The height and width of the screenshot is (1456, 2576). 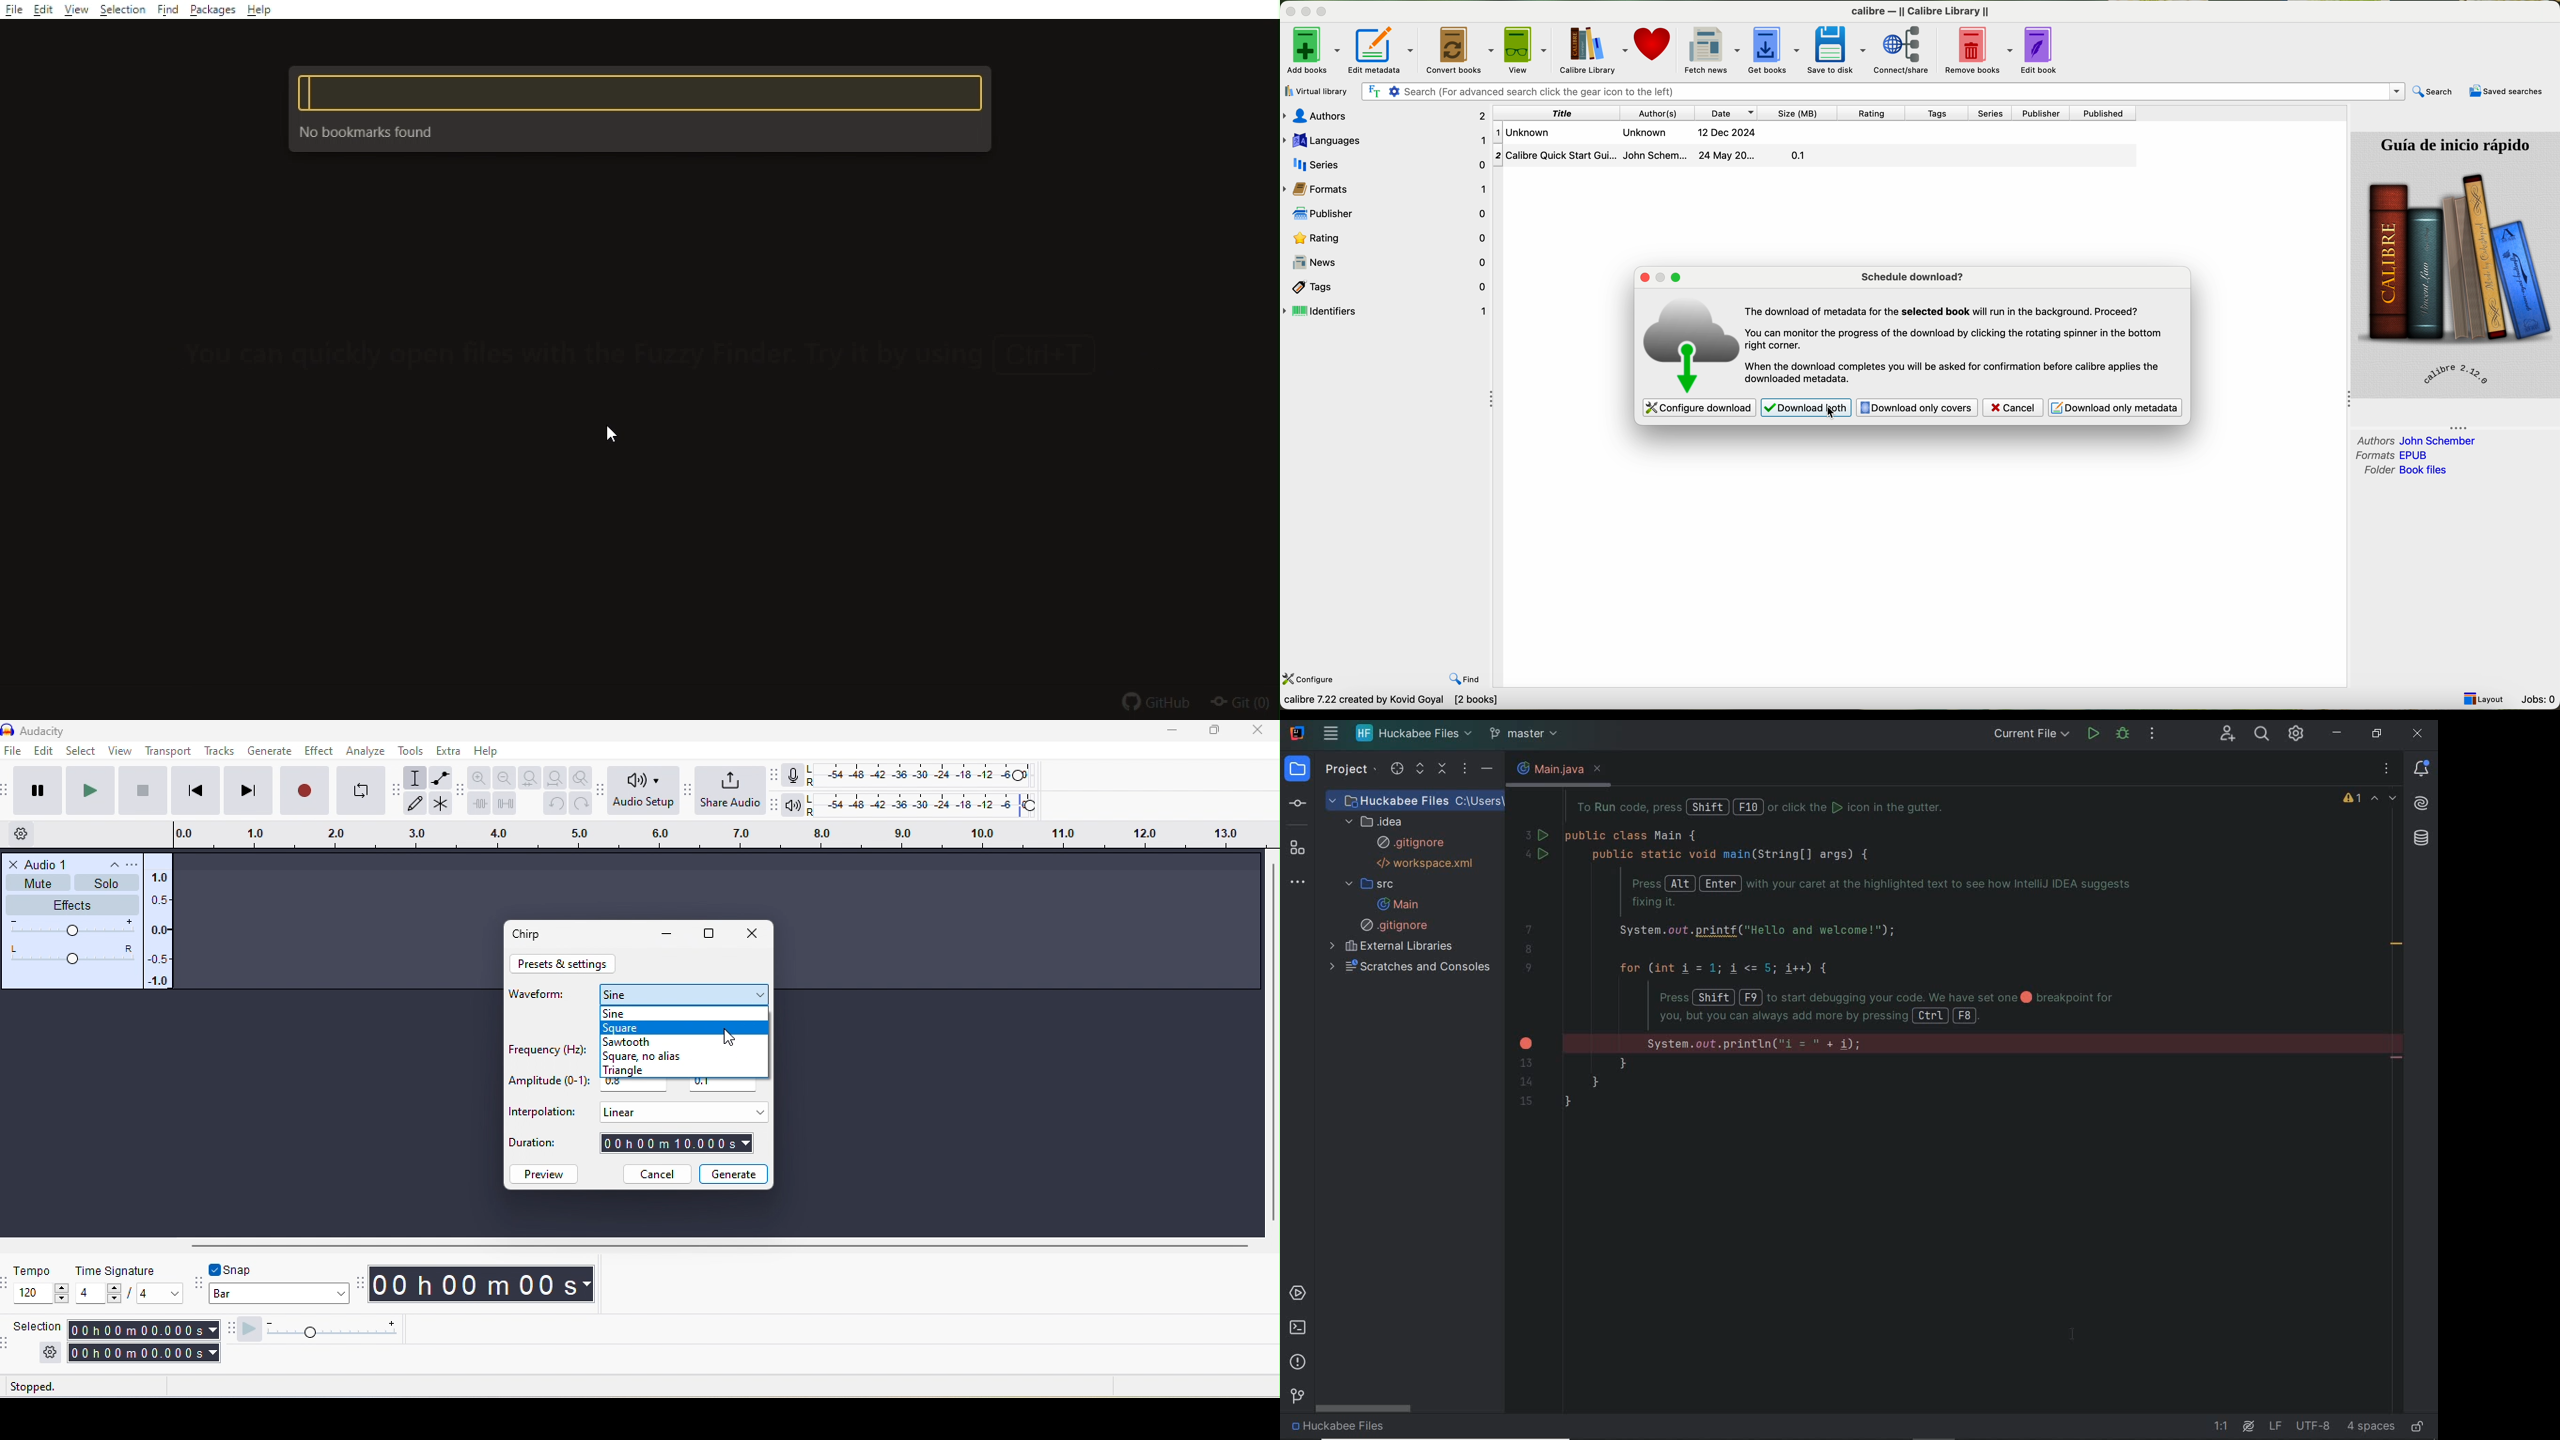 What do you see at coordinates (49, 863) in the screenshot?
I see `audio 1` at bounding box center [49, 863].